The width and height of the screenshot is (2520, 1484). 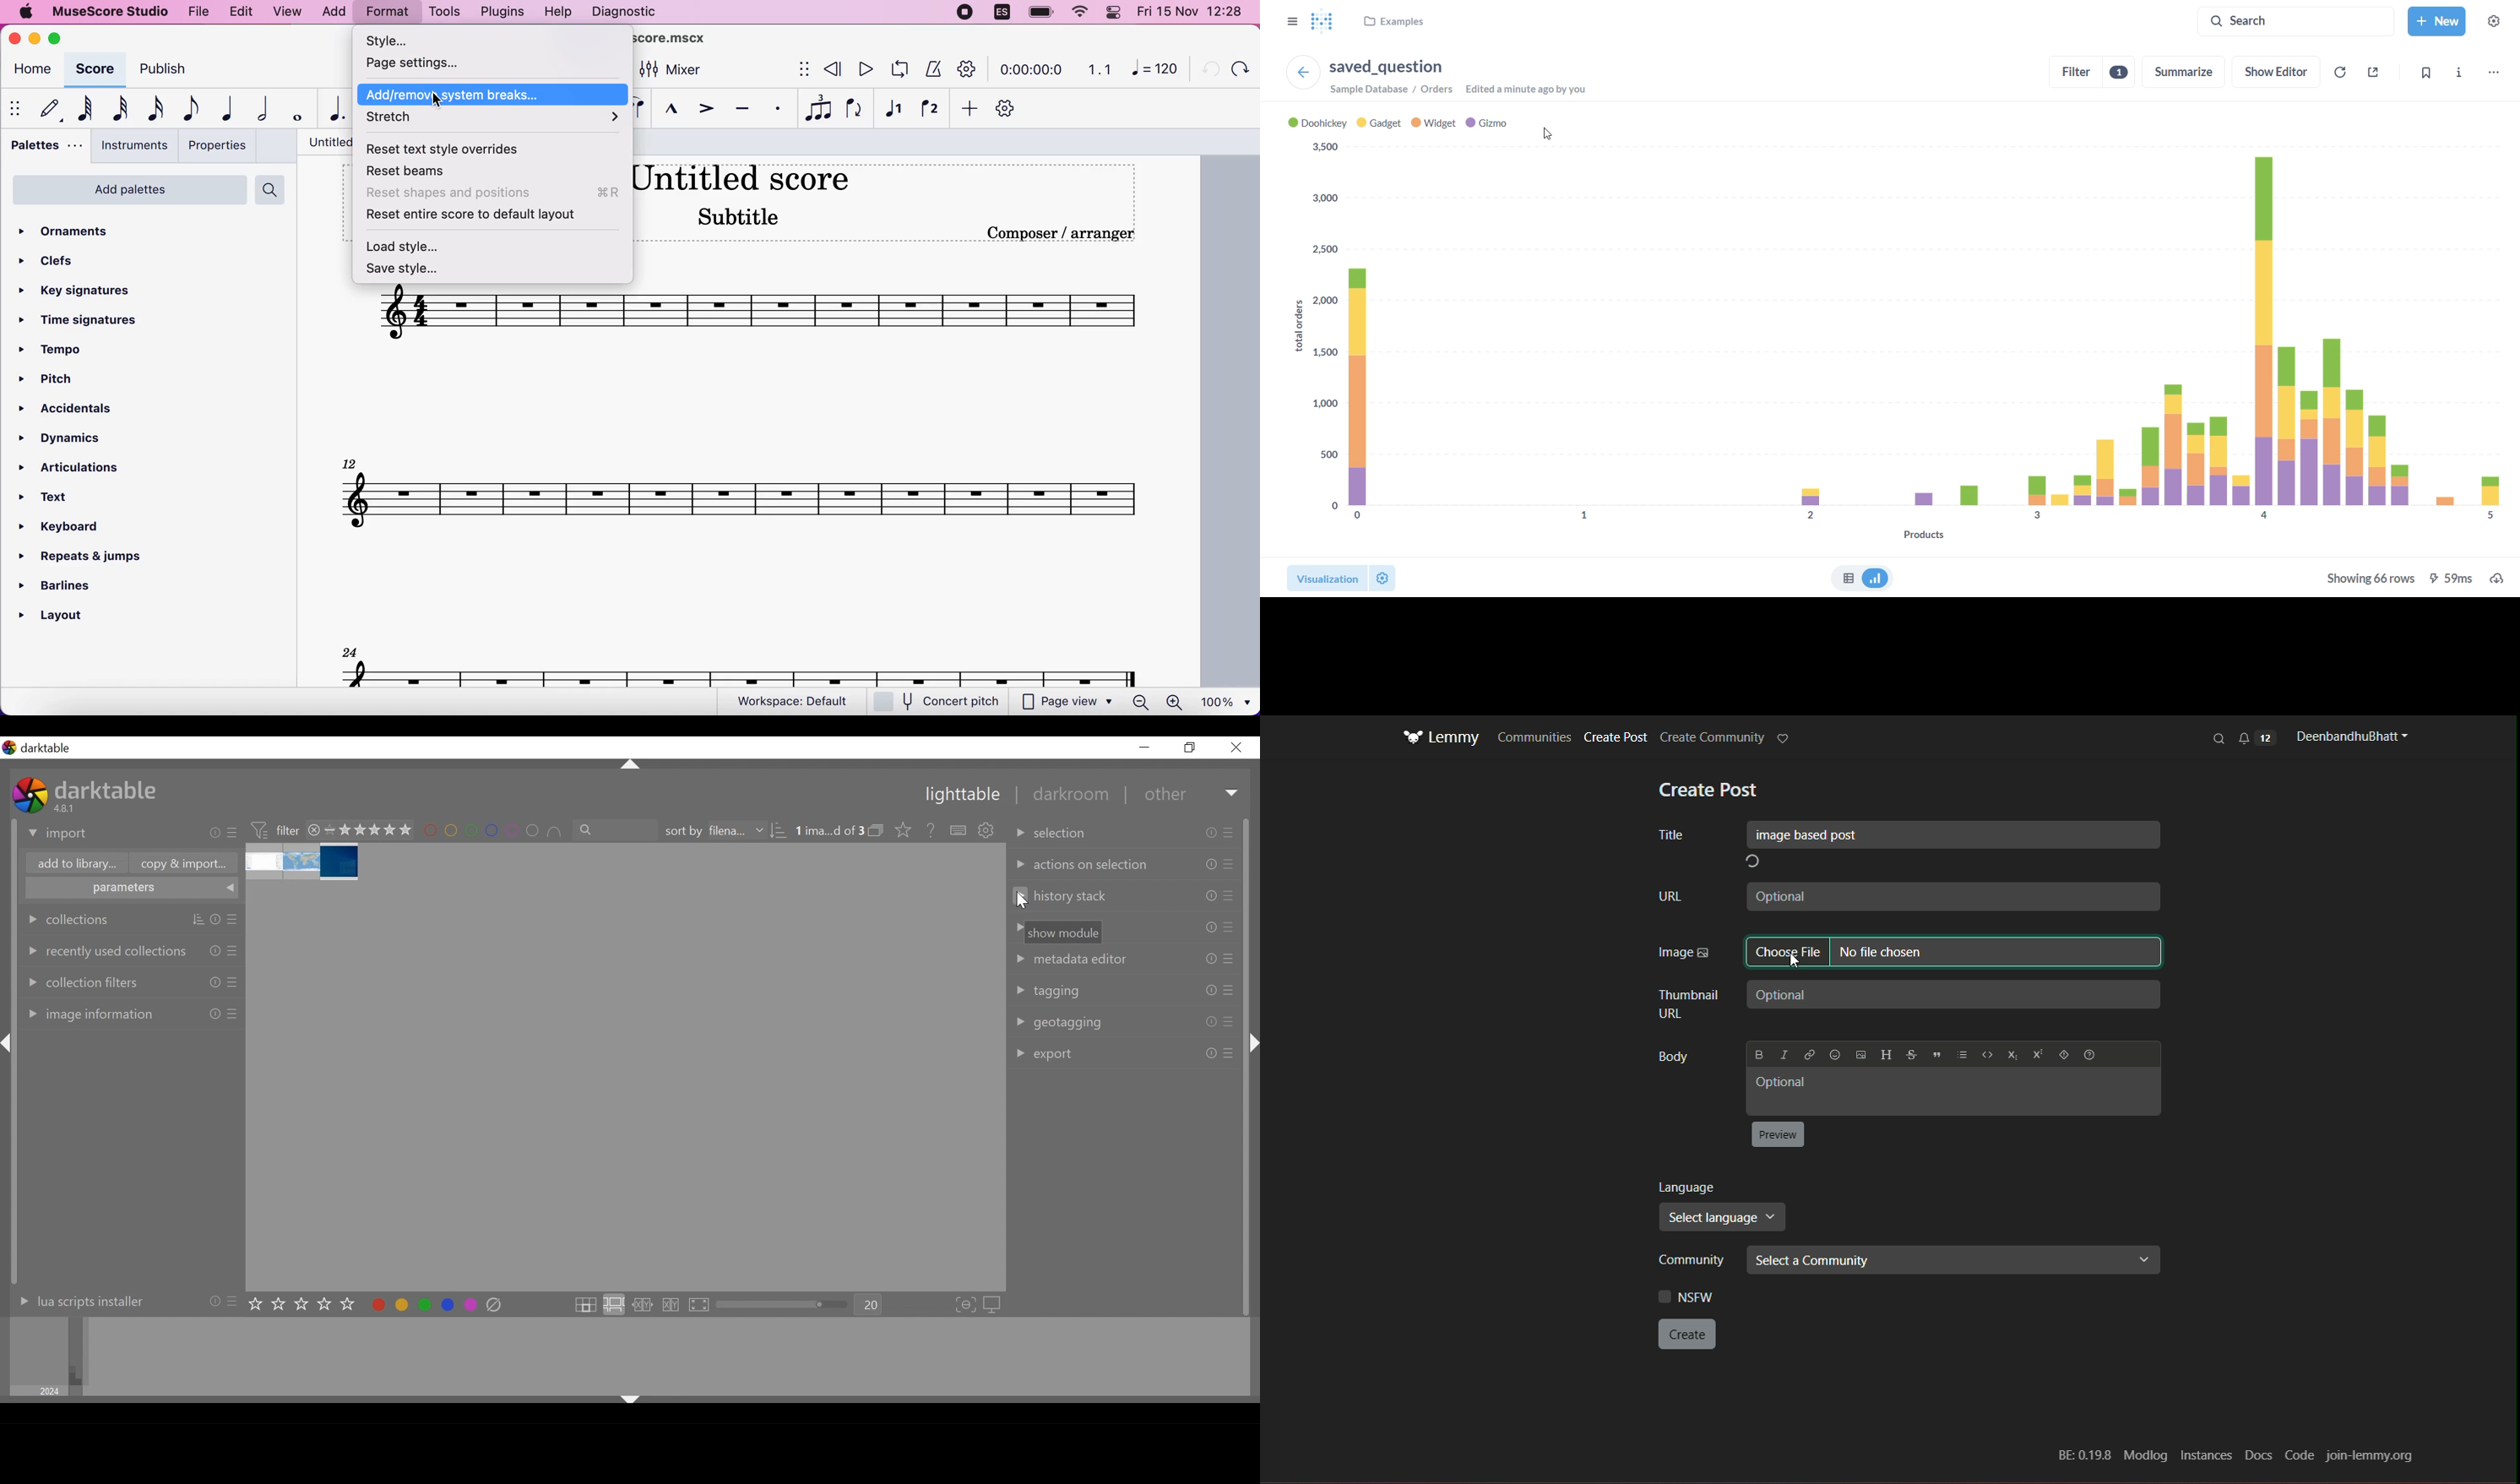 What do you see at coordinates (234, 920) in the screenshot?
I see `presets` at bounding box center [234, 920].